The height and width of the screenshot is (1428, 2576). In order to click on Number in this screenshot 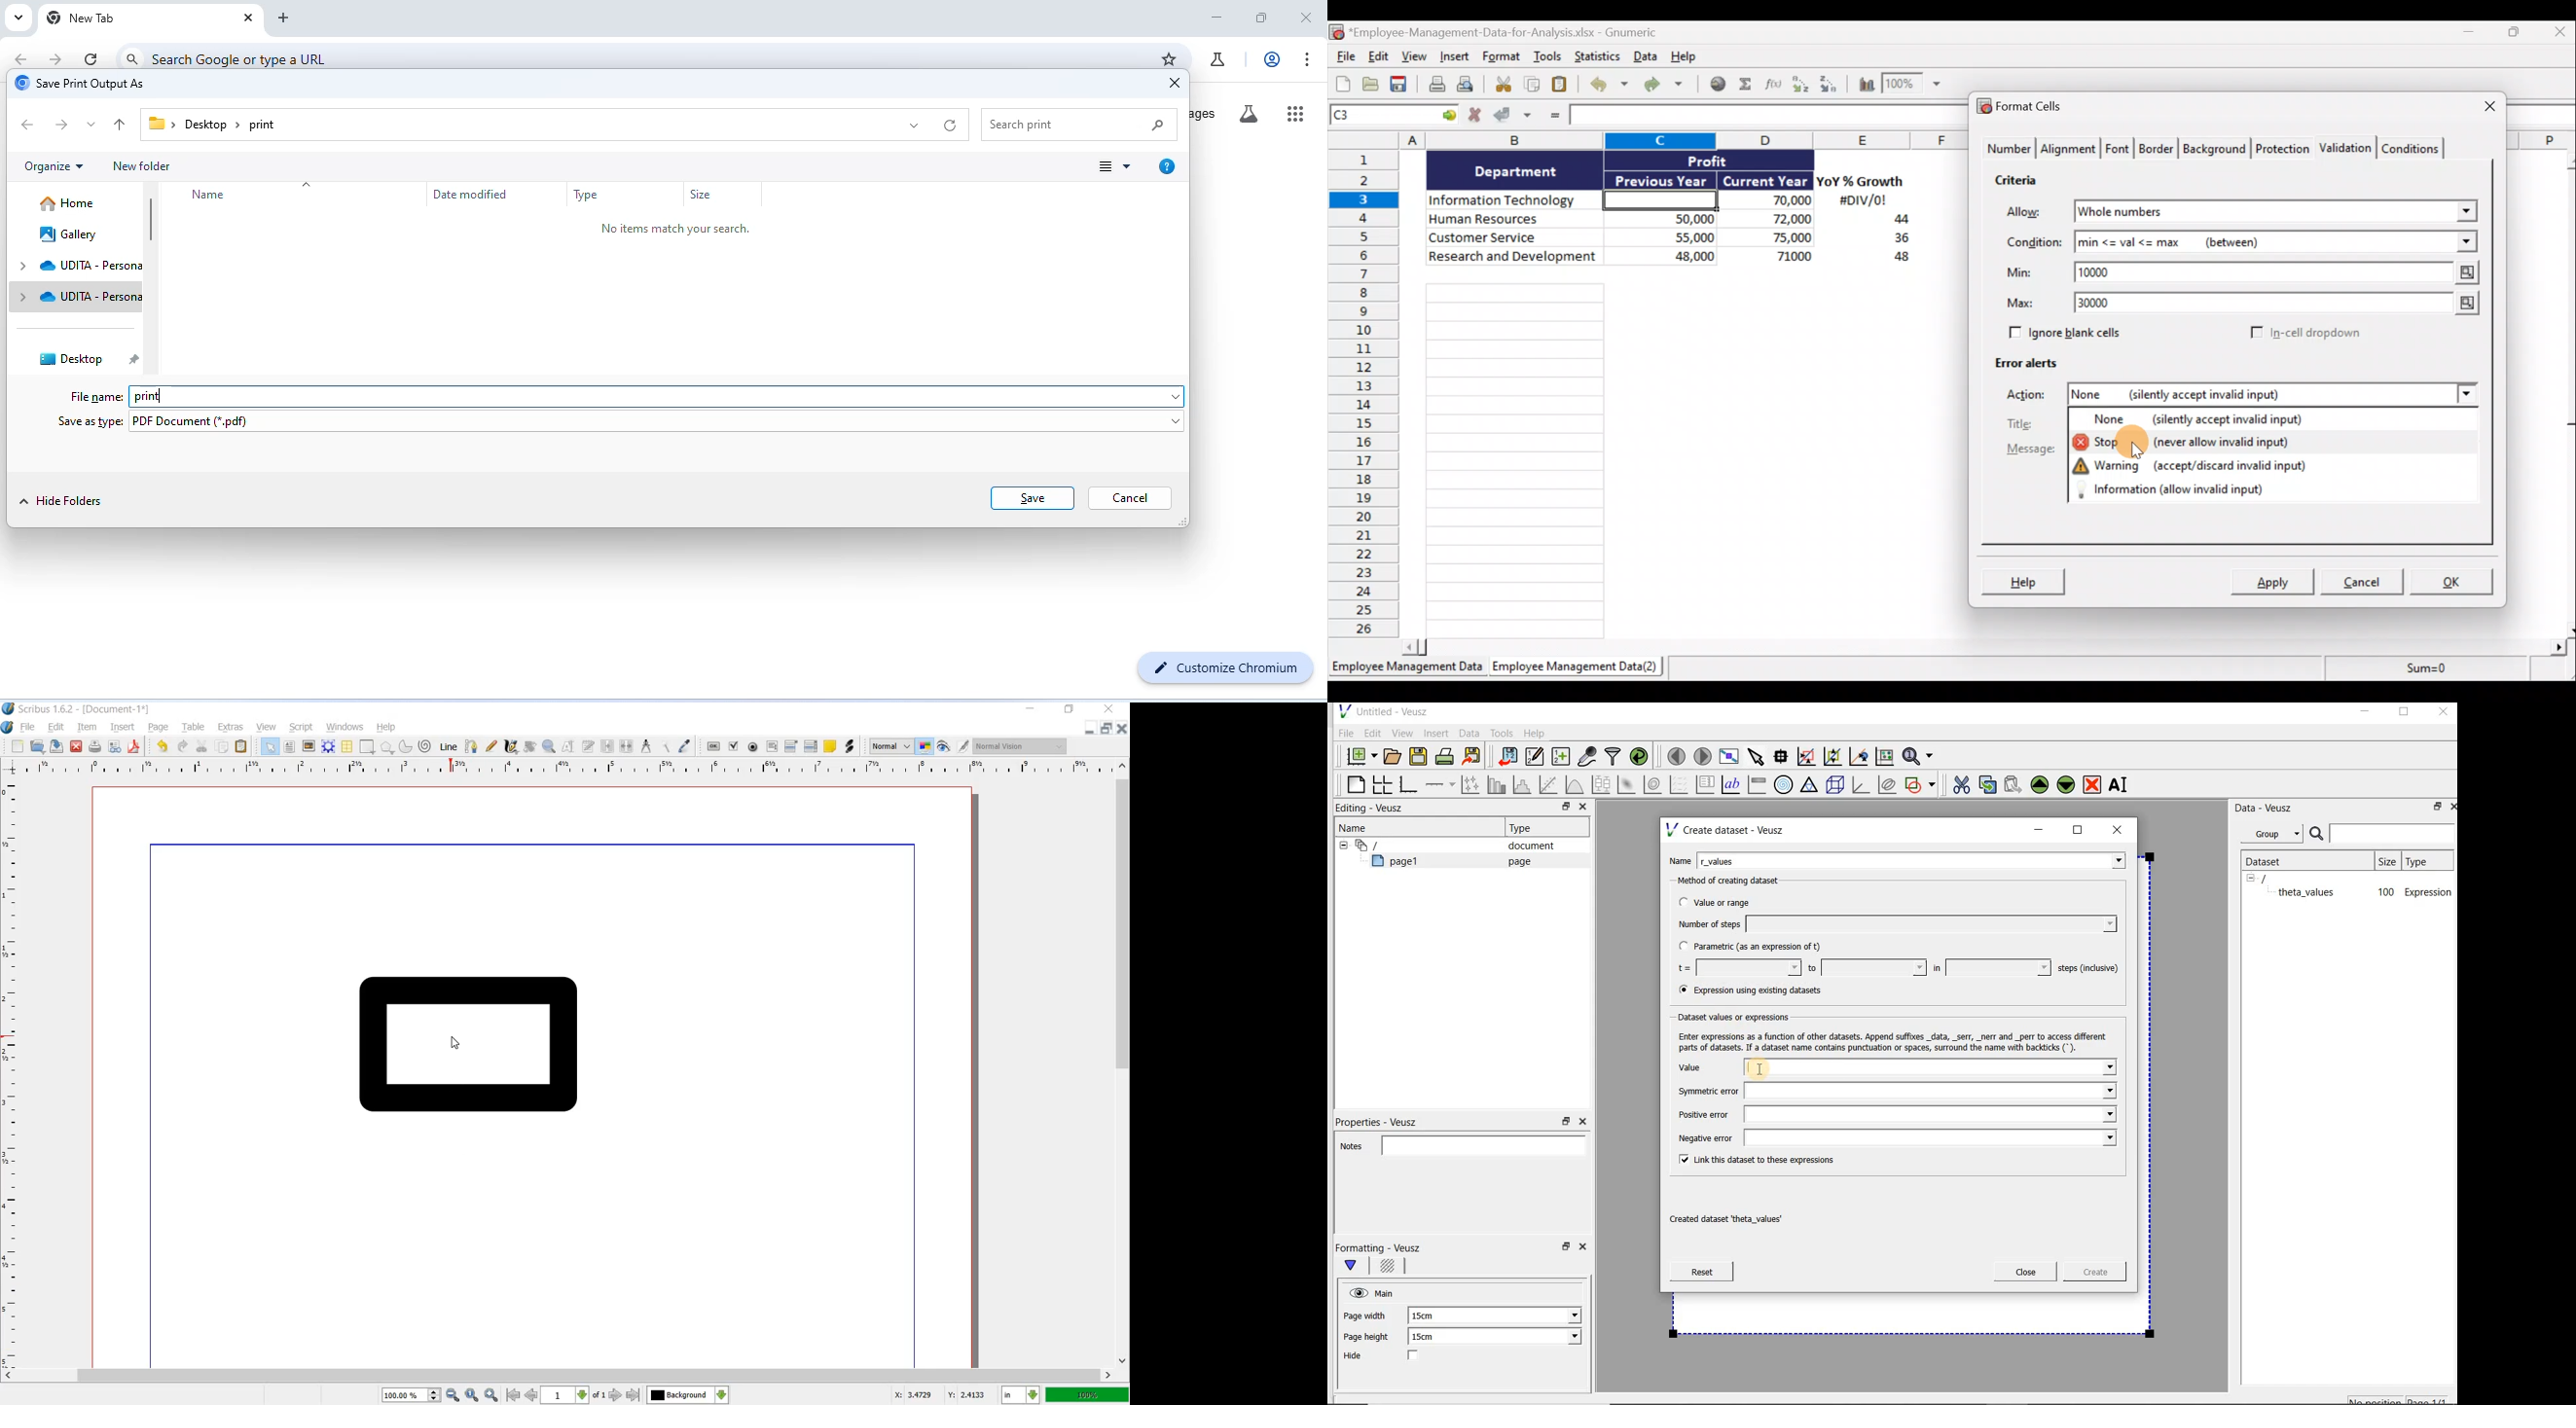, I will do `click(2008, 150)`.